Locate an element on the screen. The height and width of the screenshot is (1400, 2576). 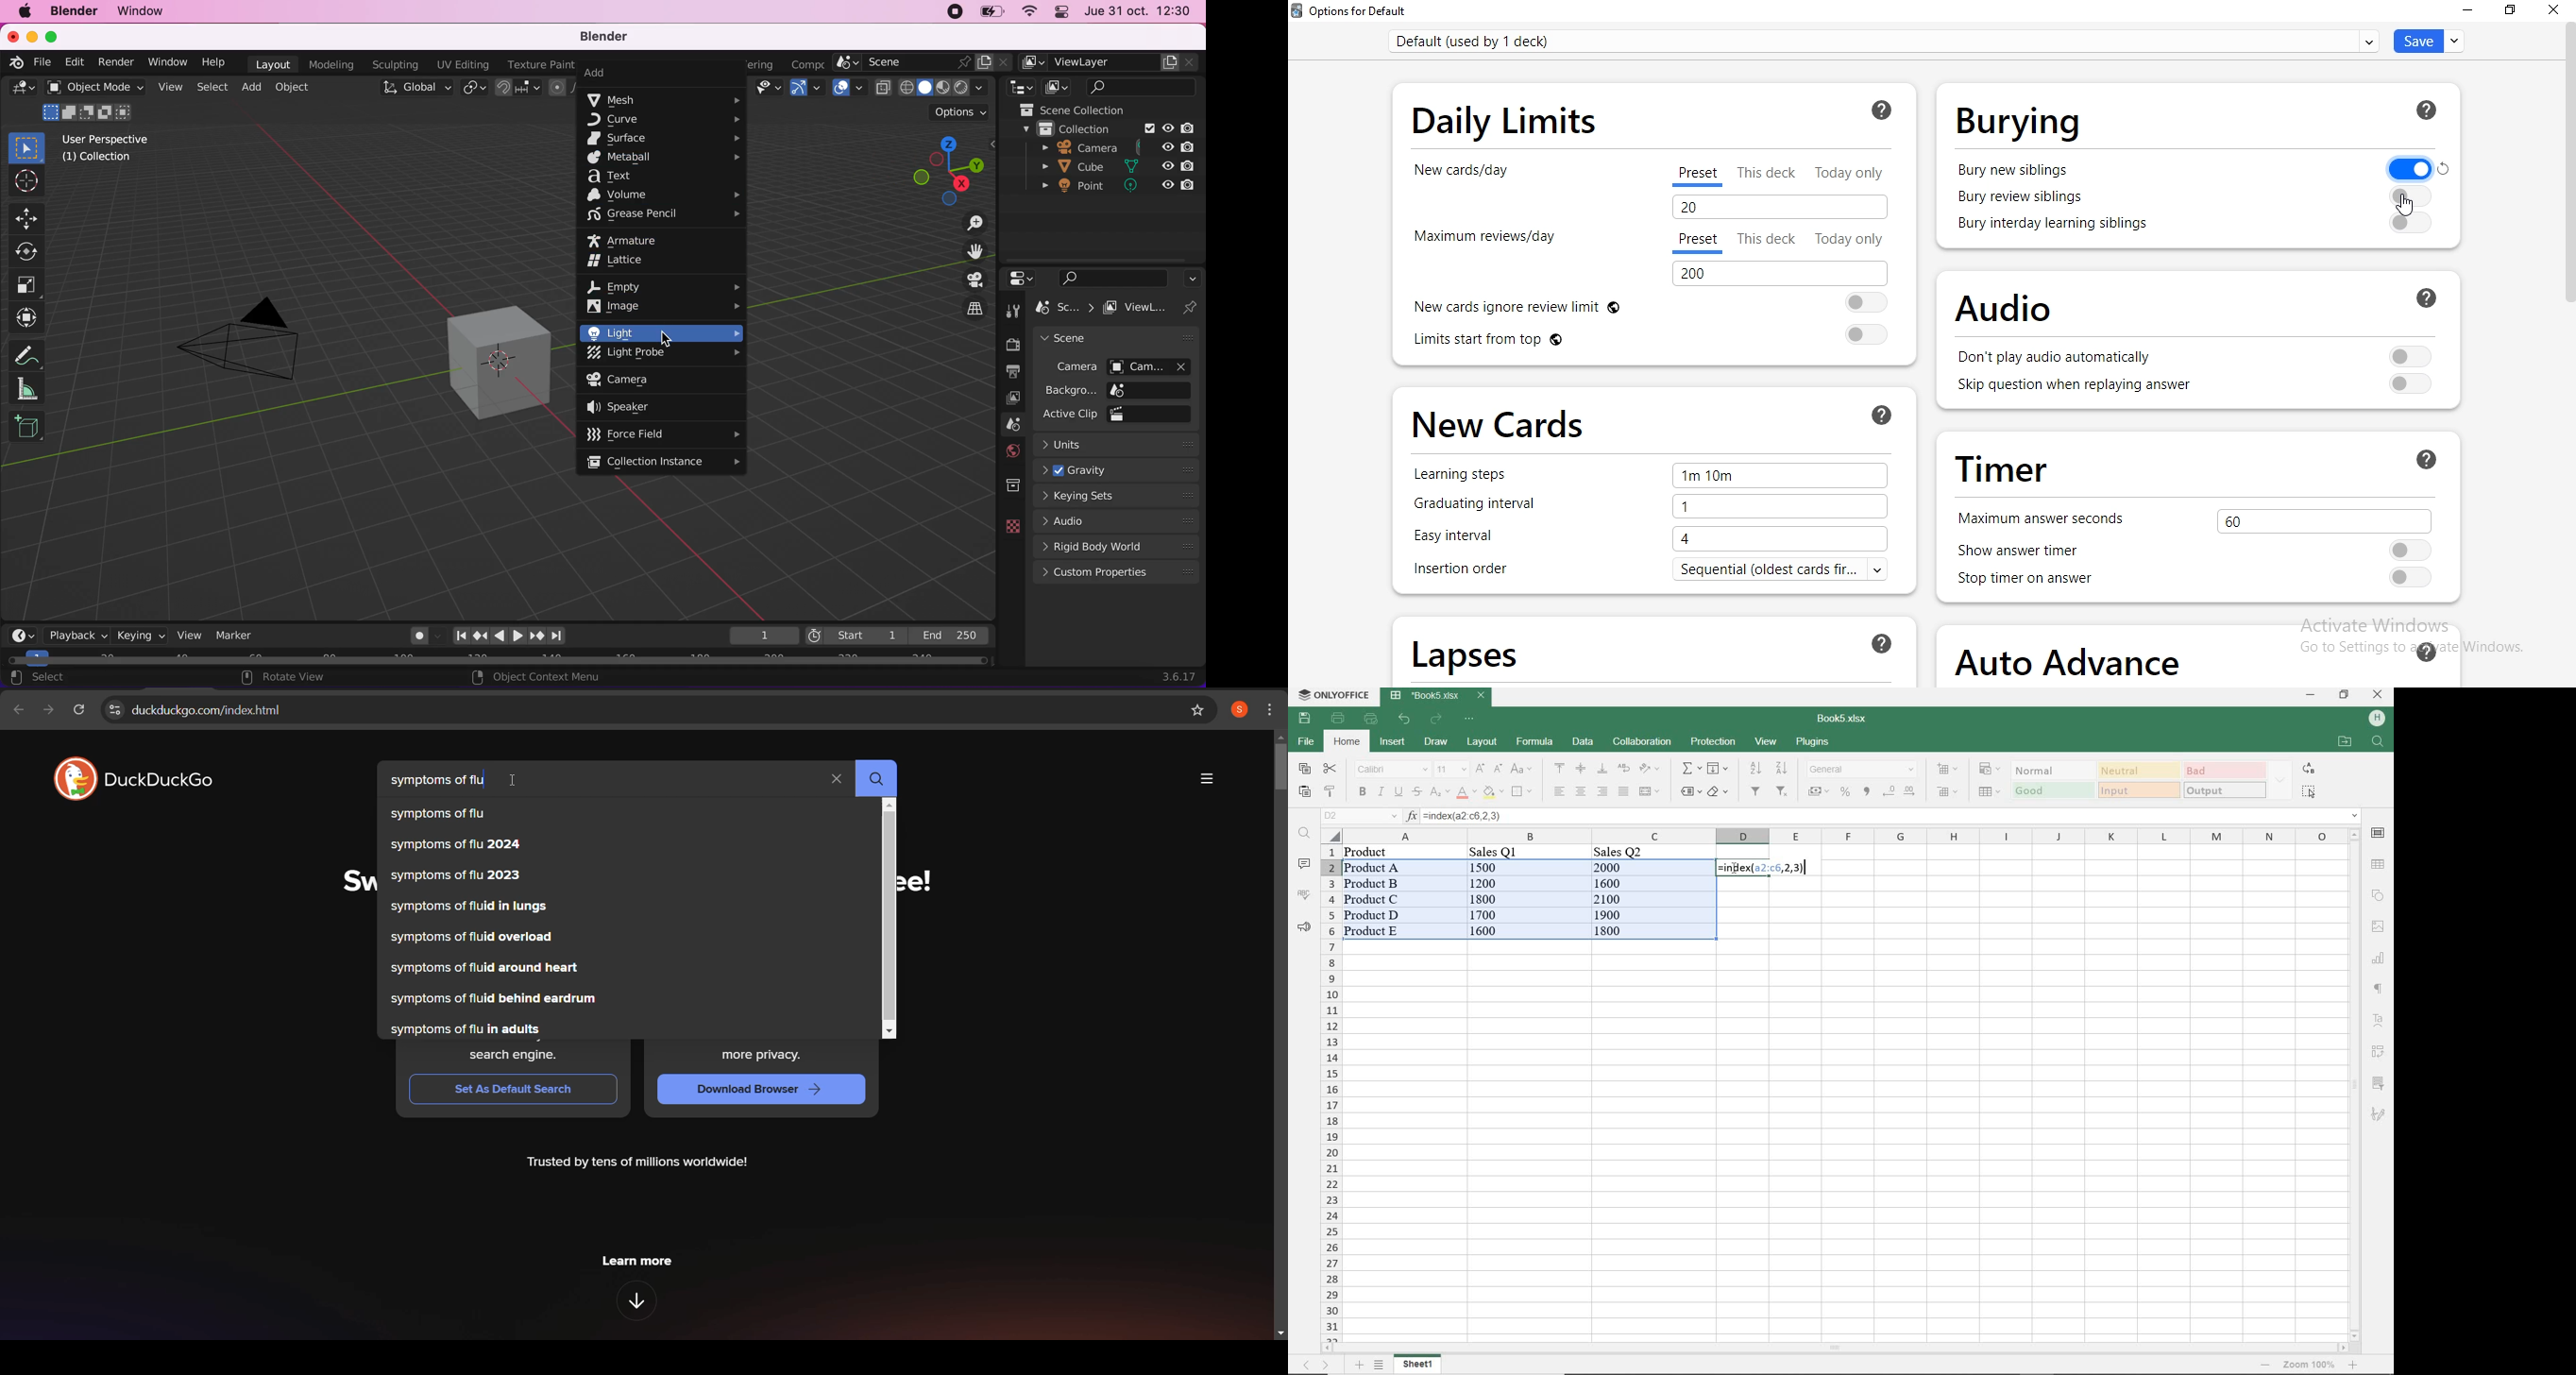
this deck is located at coordinates (1771, 239).